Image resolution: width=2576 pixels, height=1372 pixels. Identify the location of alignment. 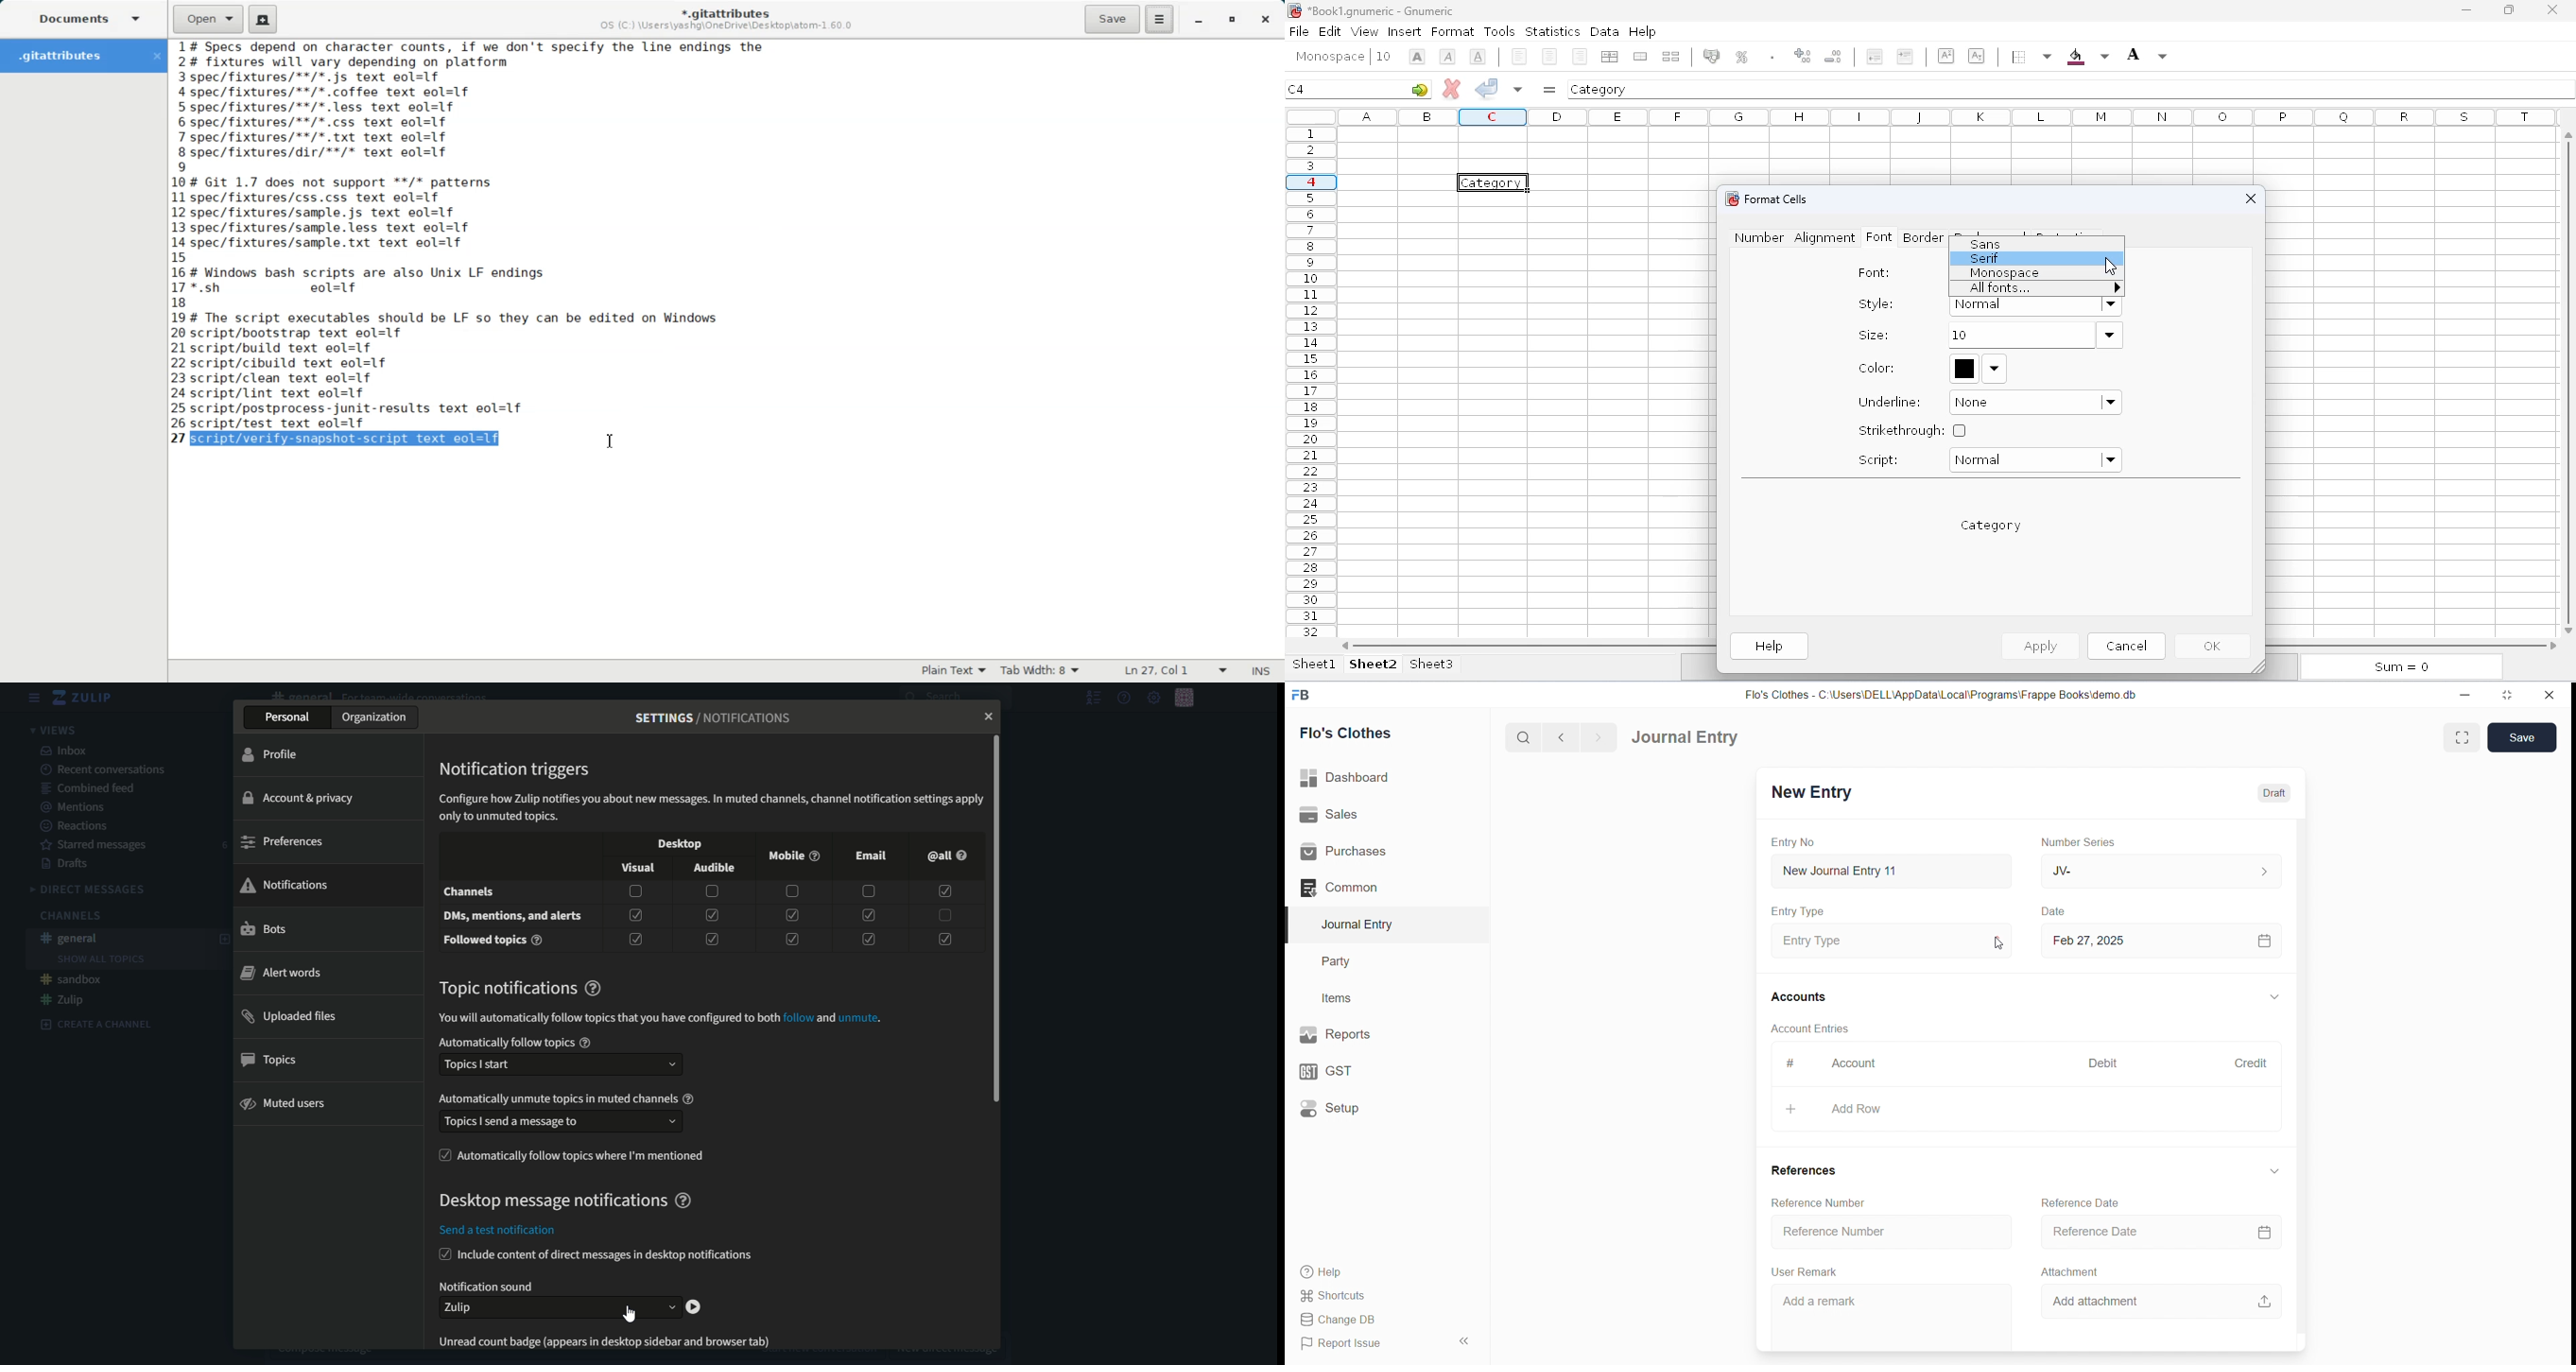
(1824, 238).